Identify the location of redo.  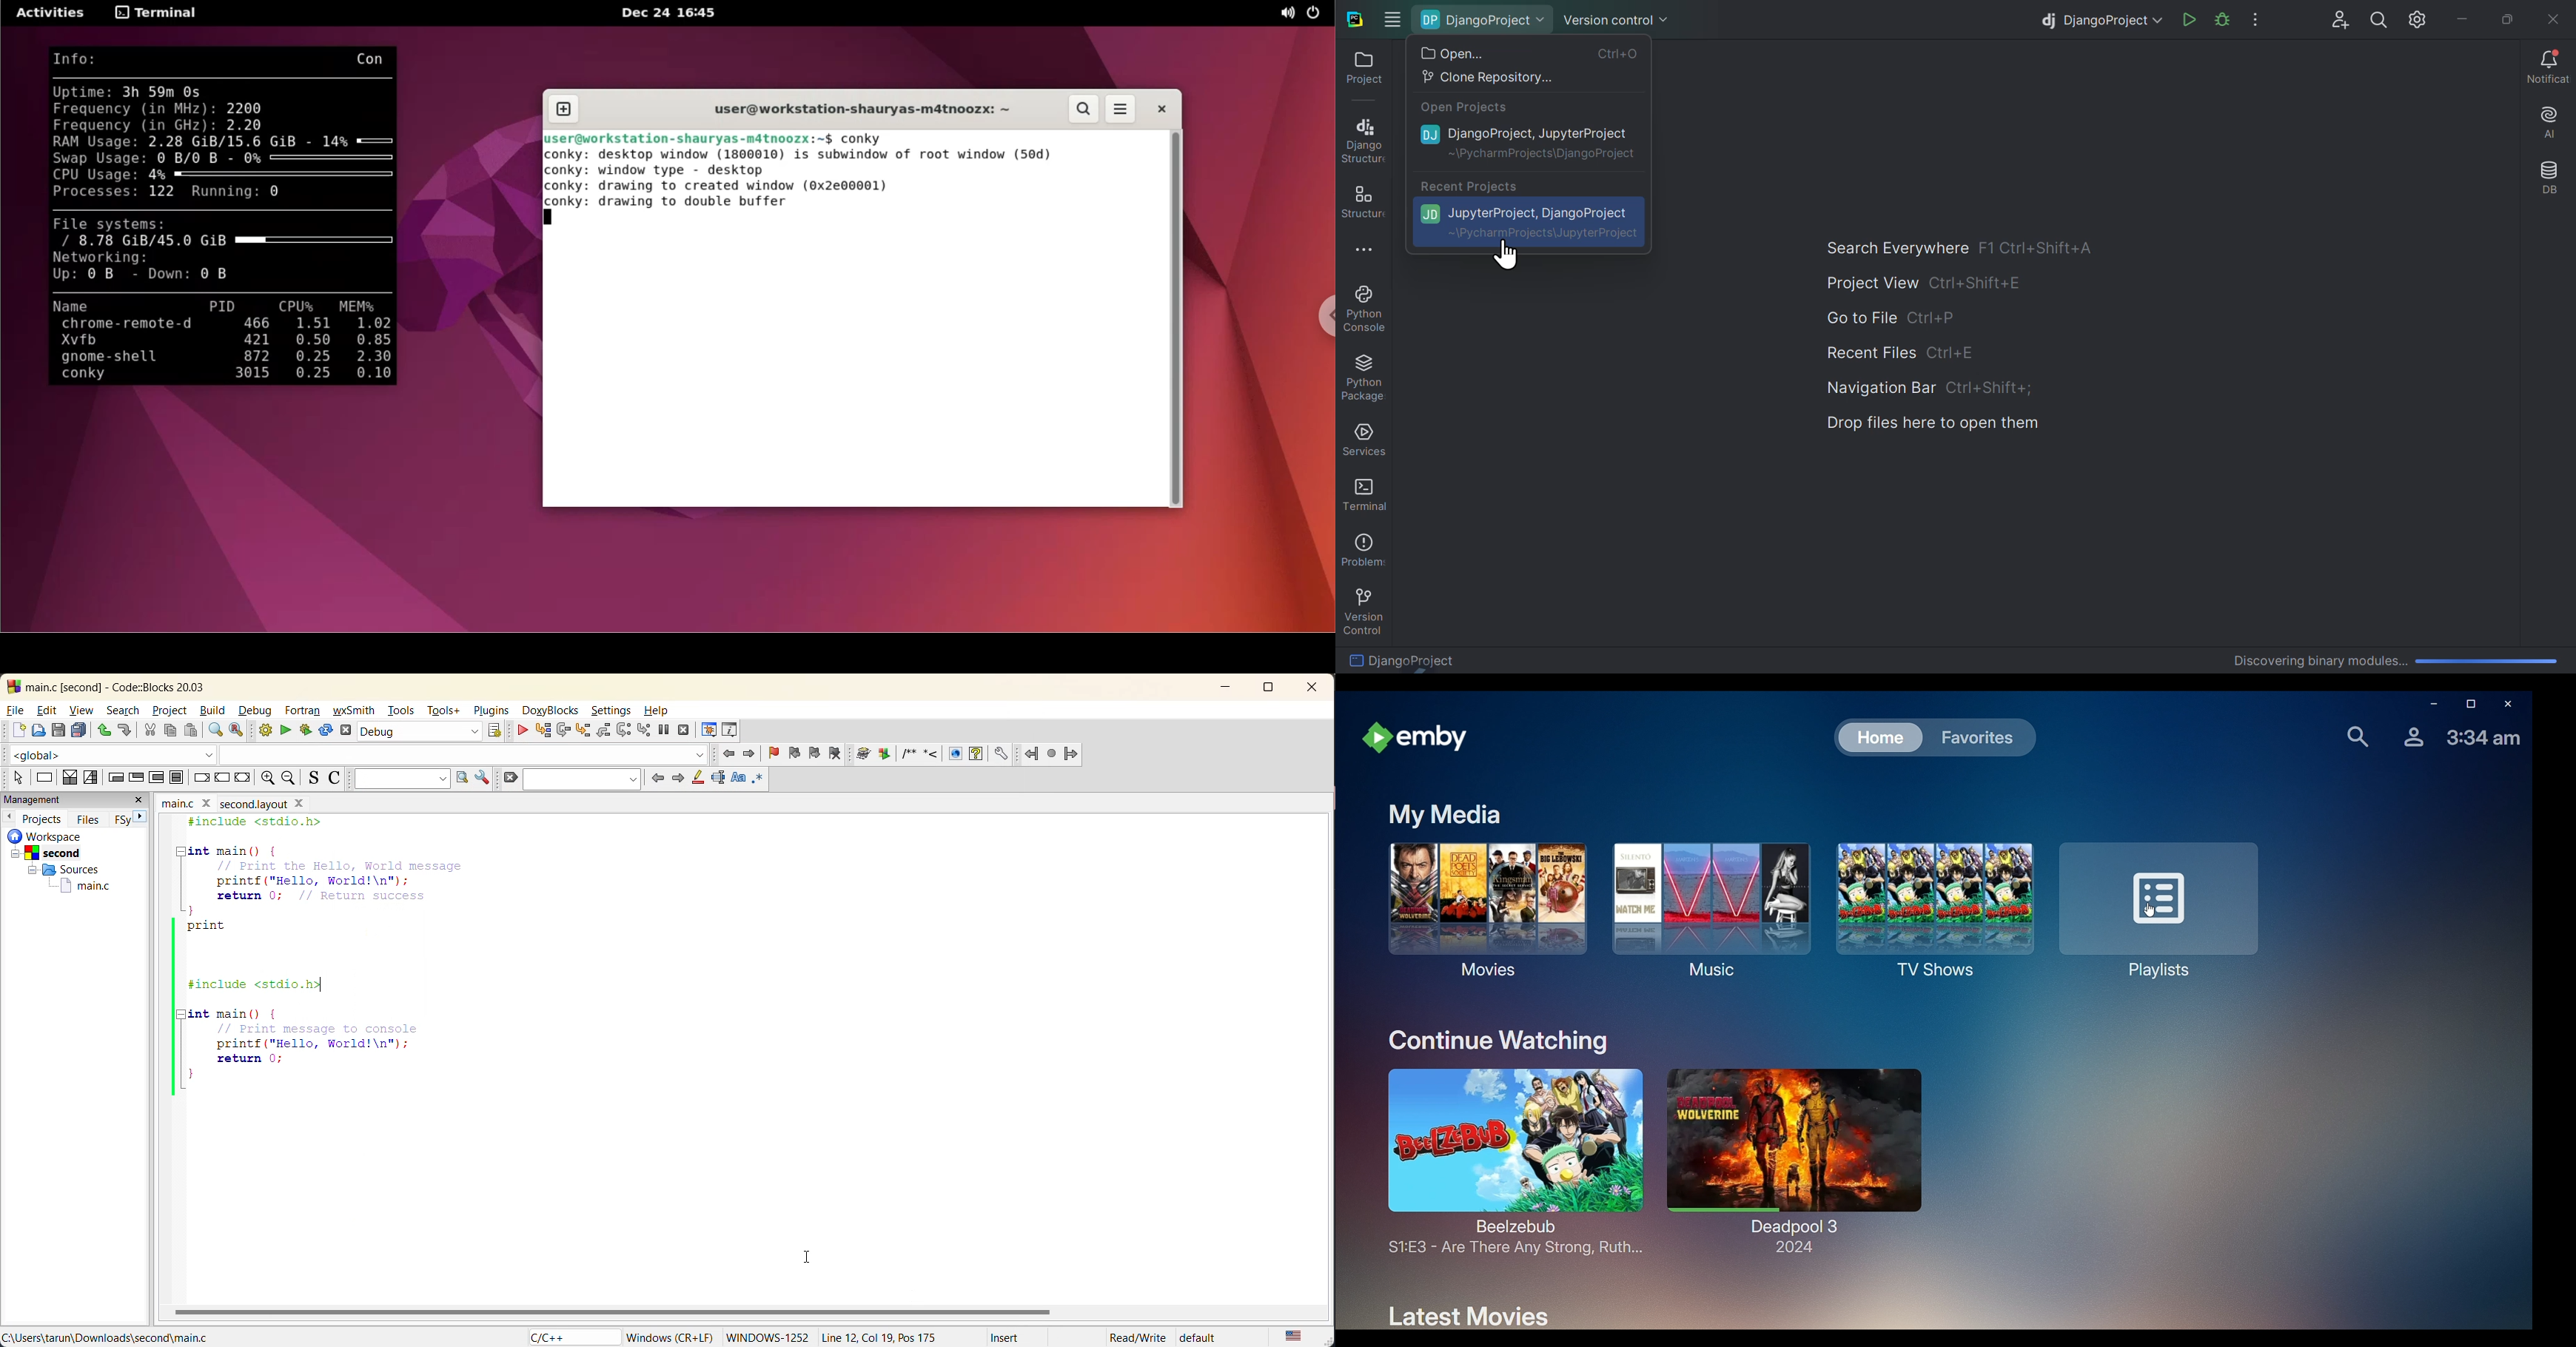
(125, 732).